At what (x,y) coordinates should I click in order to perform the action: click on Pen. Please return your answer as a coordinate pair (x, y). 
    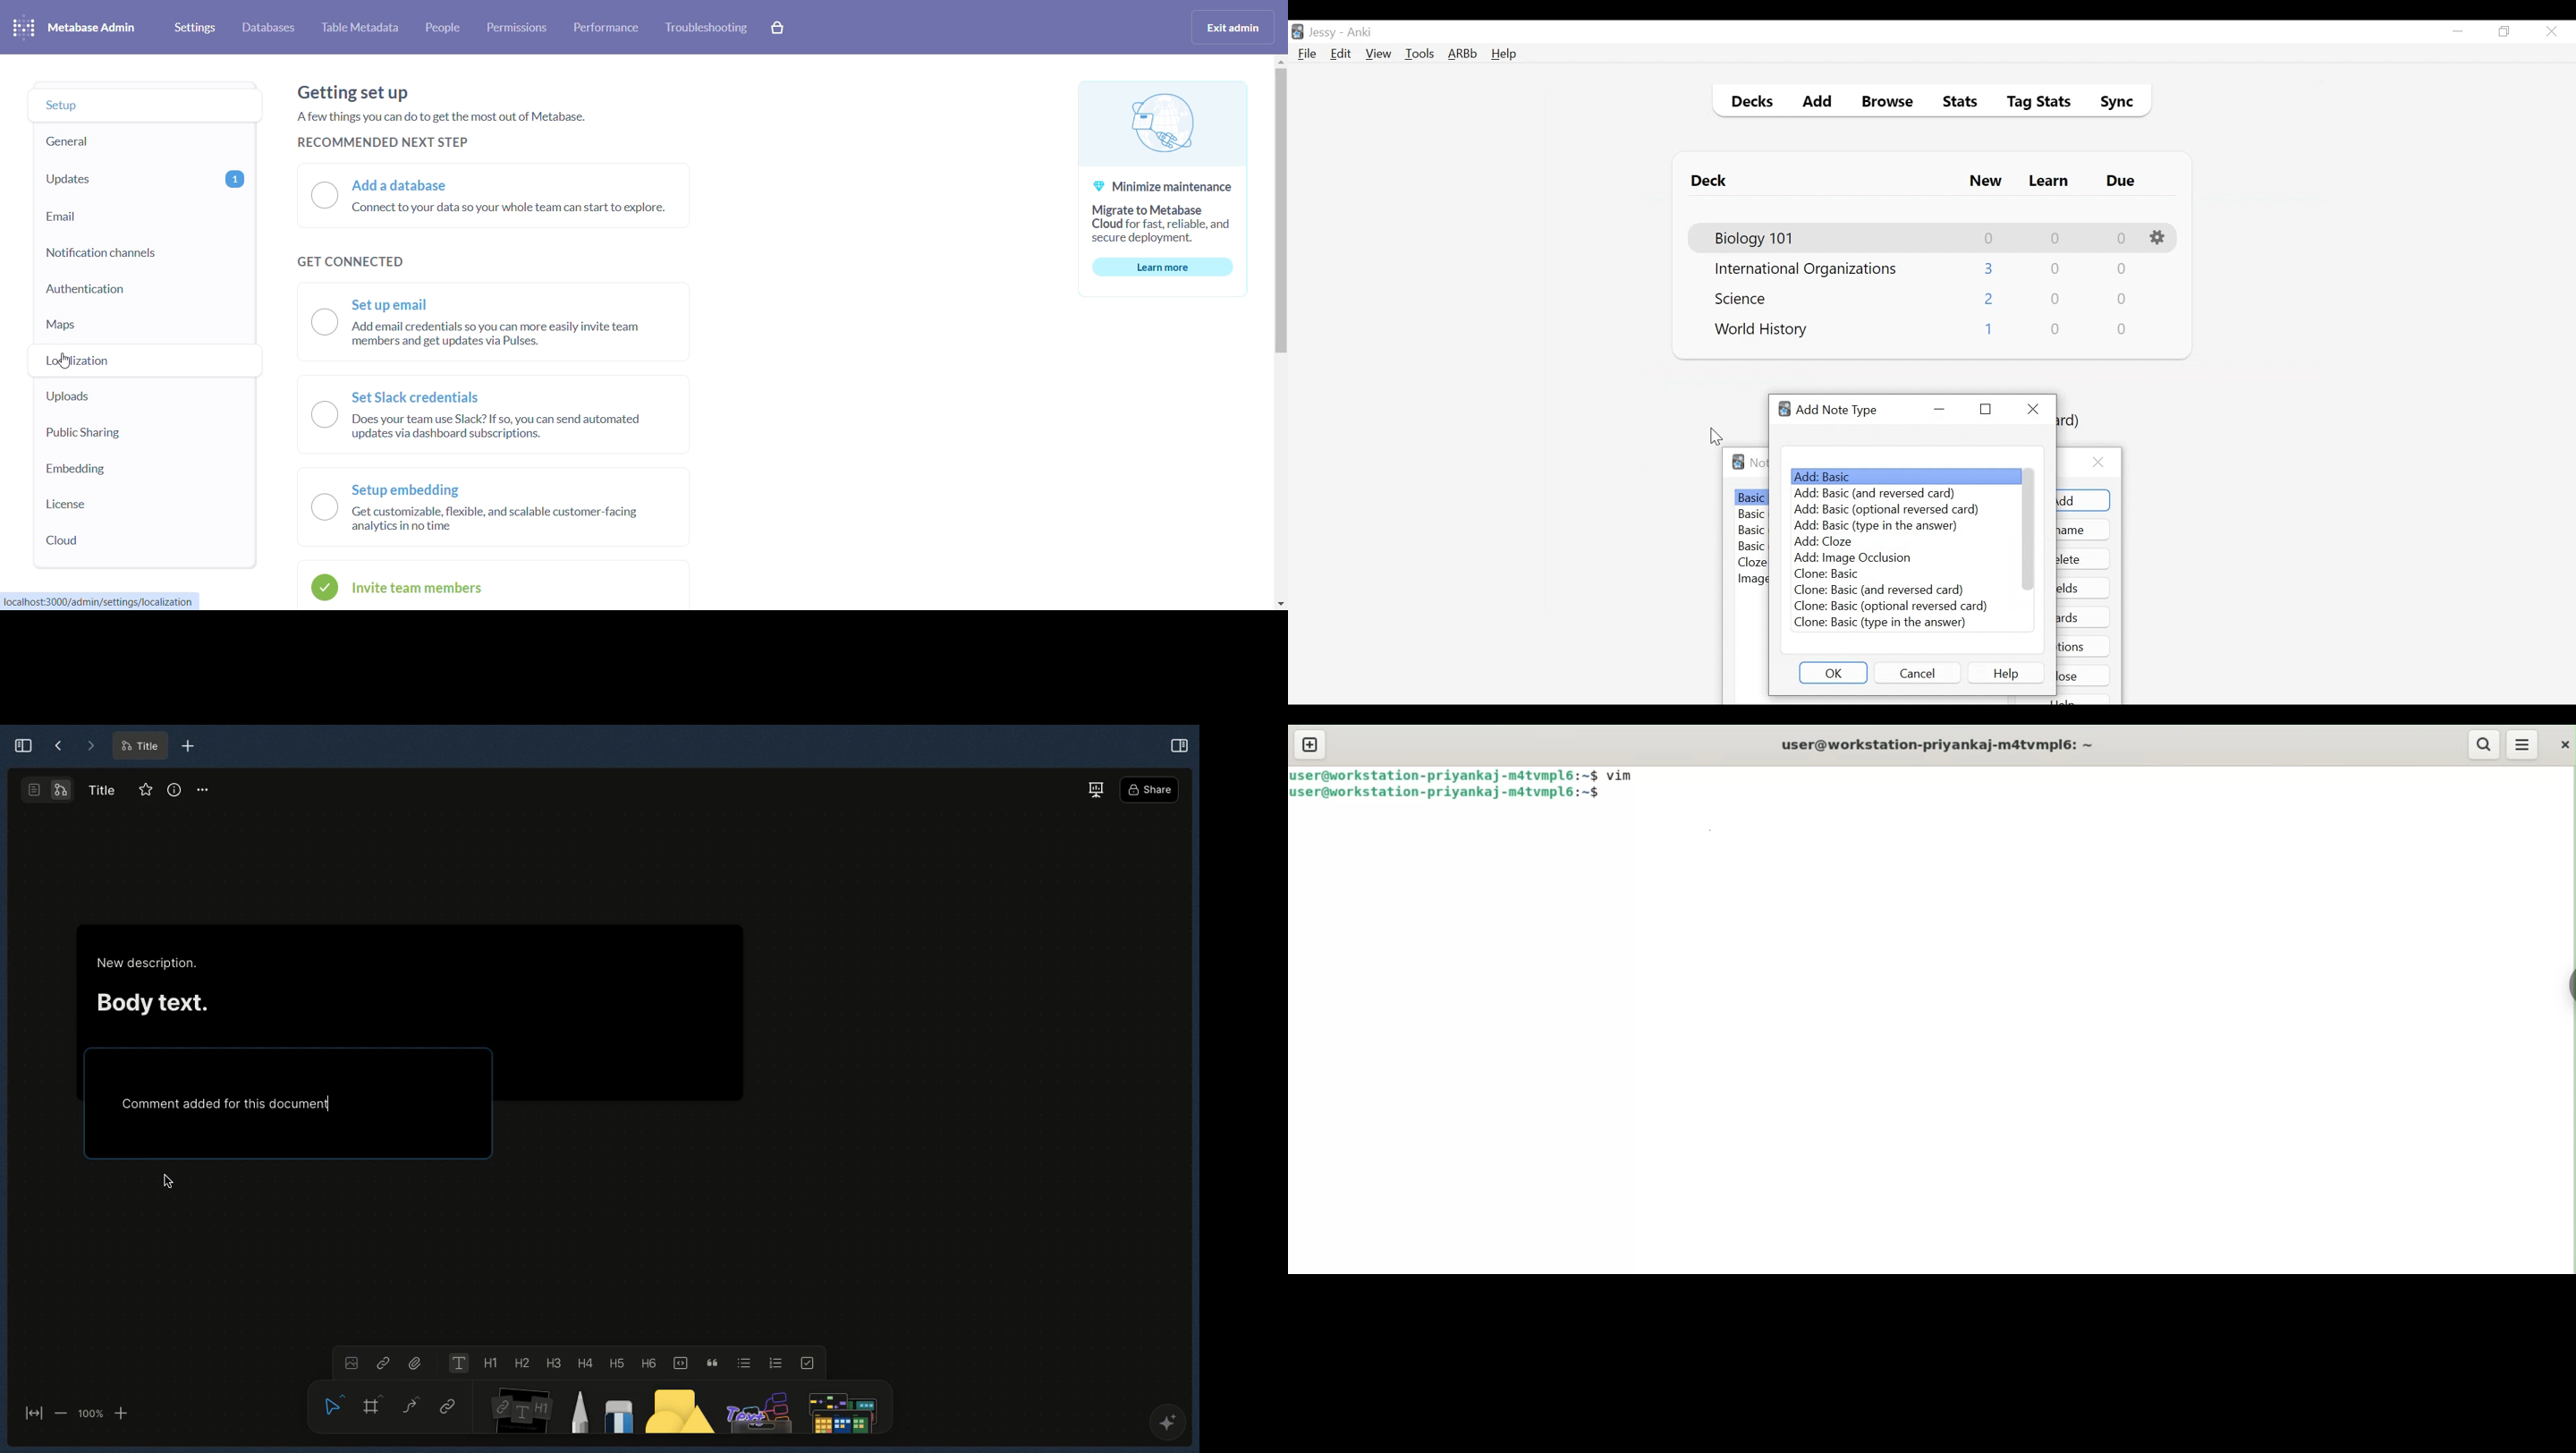
    Looking at the image, I should click on (579, 1410).